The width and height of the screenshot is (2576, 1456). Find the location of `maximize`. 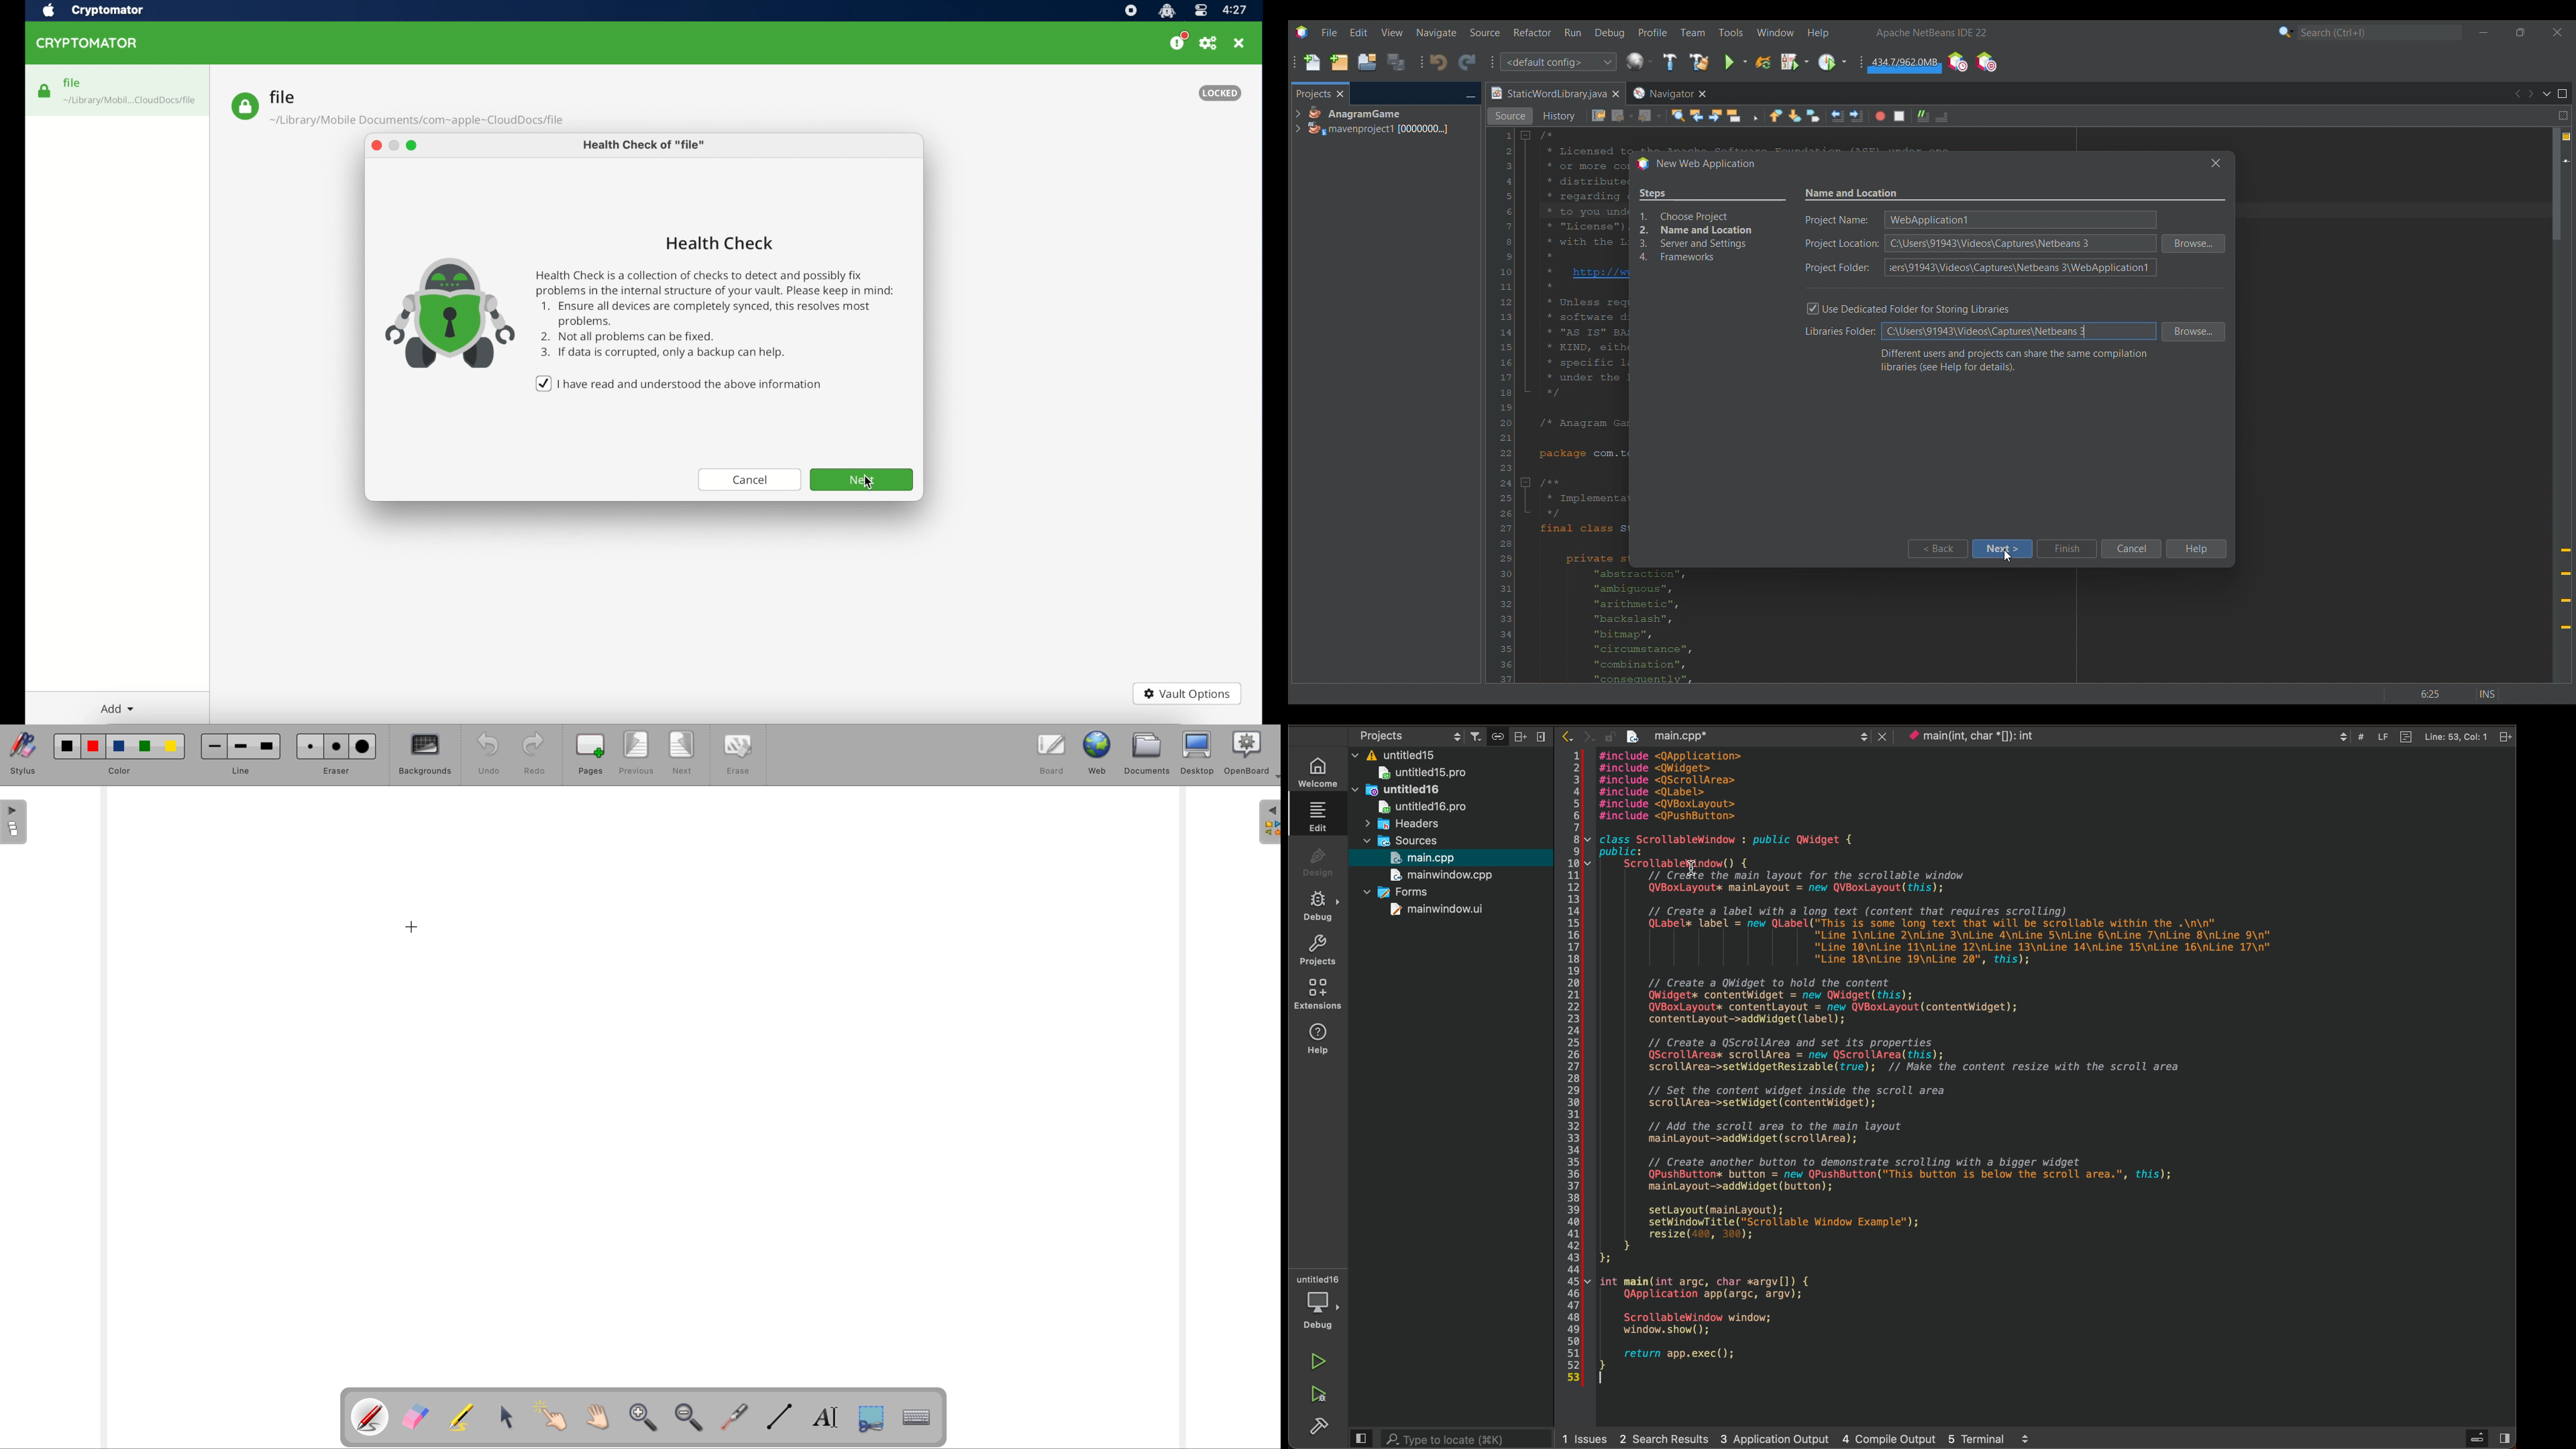

maximize is located at coordinates (415, 147).